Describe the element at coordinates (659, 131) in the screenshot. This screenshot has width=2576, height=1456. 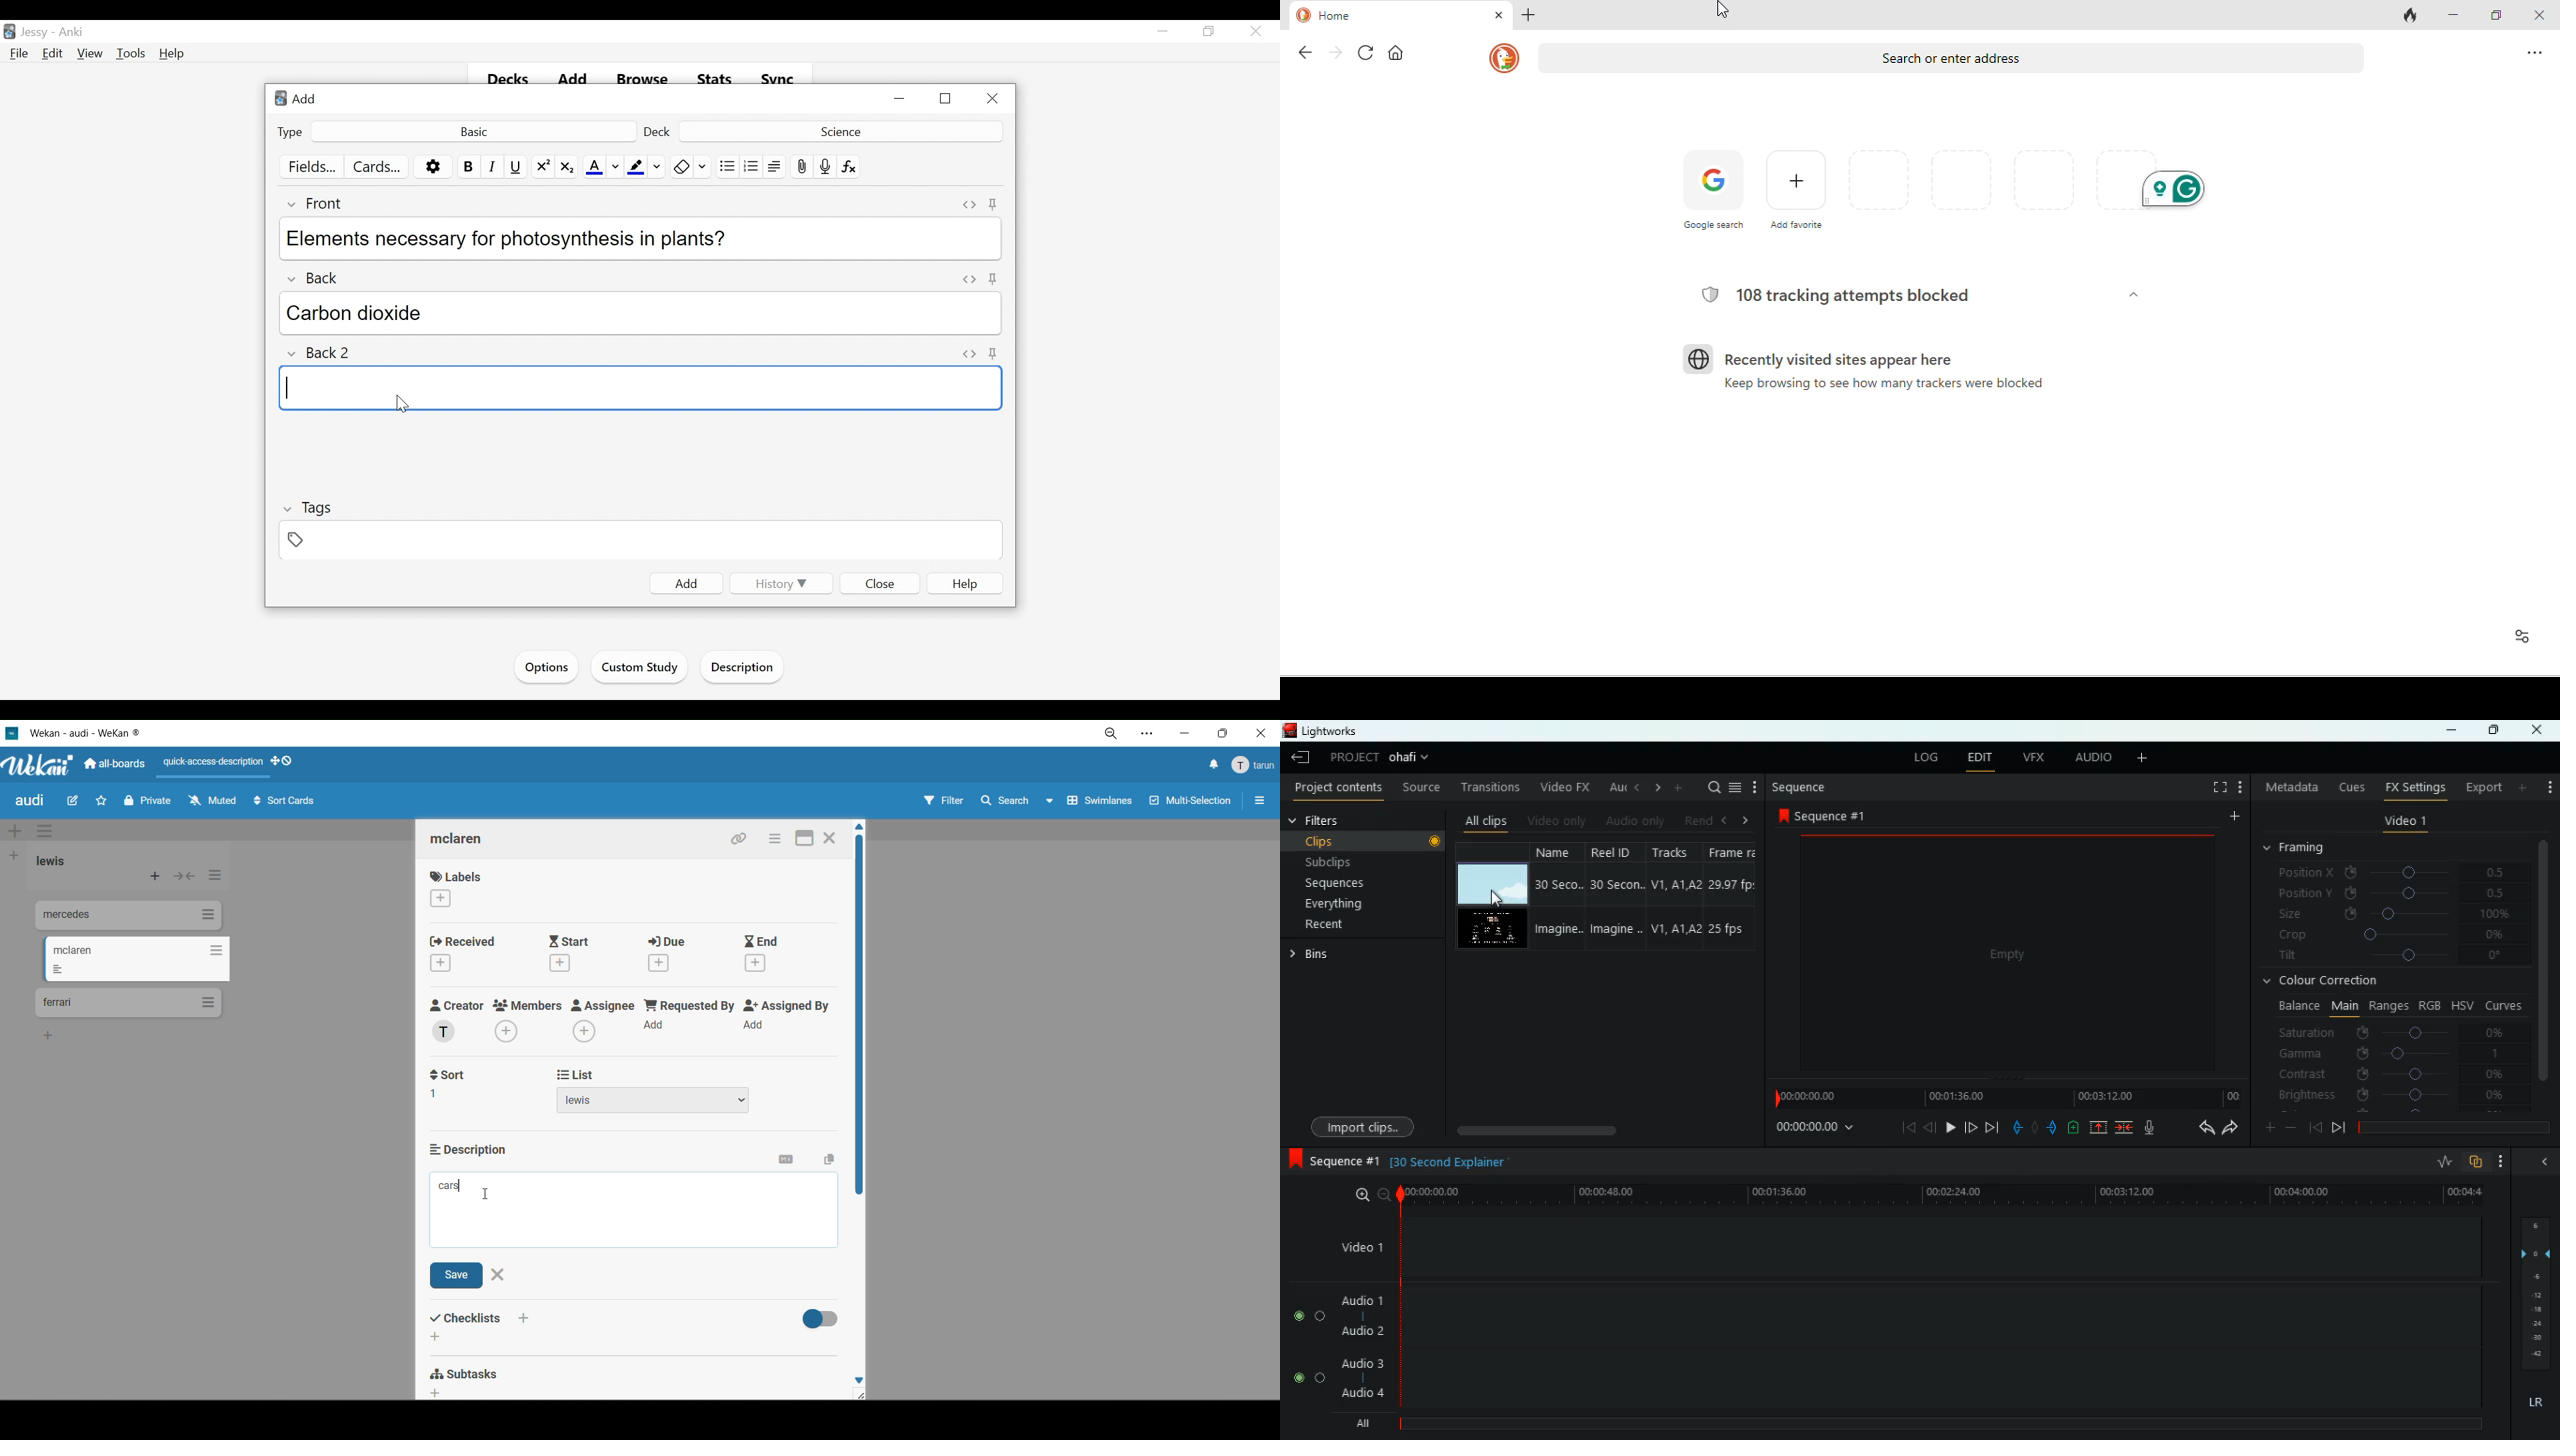
I see `Deck` at that location.